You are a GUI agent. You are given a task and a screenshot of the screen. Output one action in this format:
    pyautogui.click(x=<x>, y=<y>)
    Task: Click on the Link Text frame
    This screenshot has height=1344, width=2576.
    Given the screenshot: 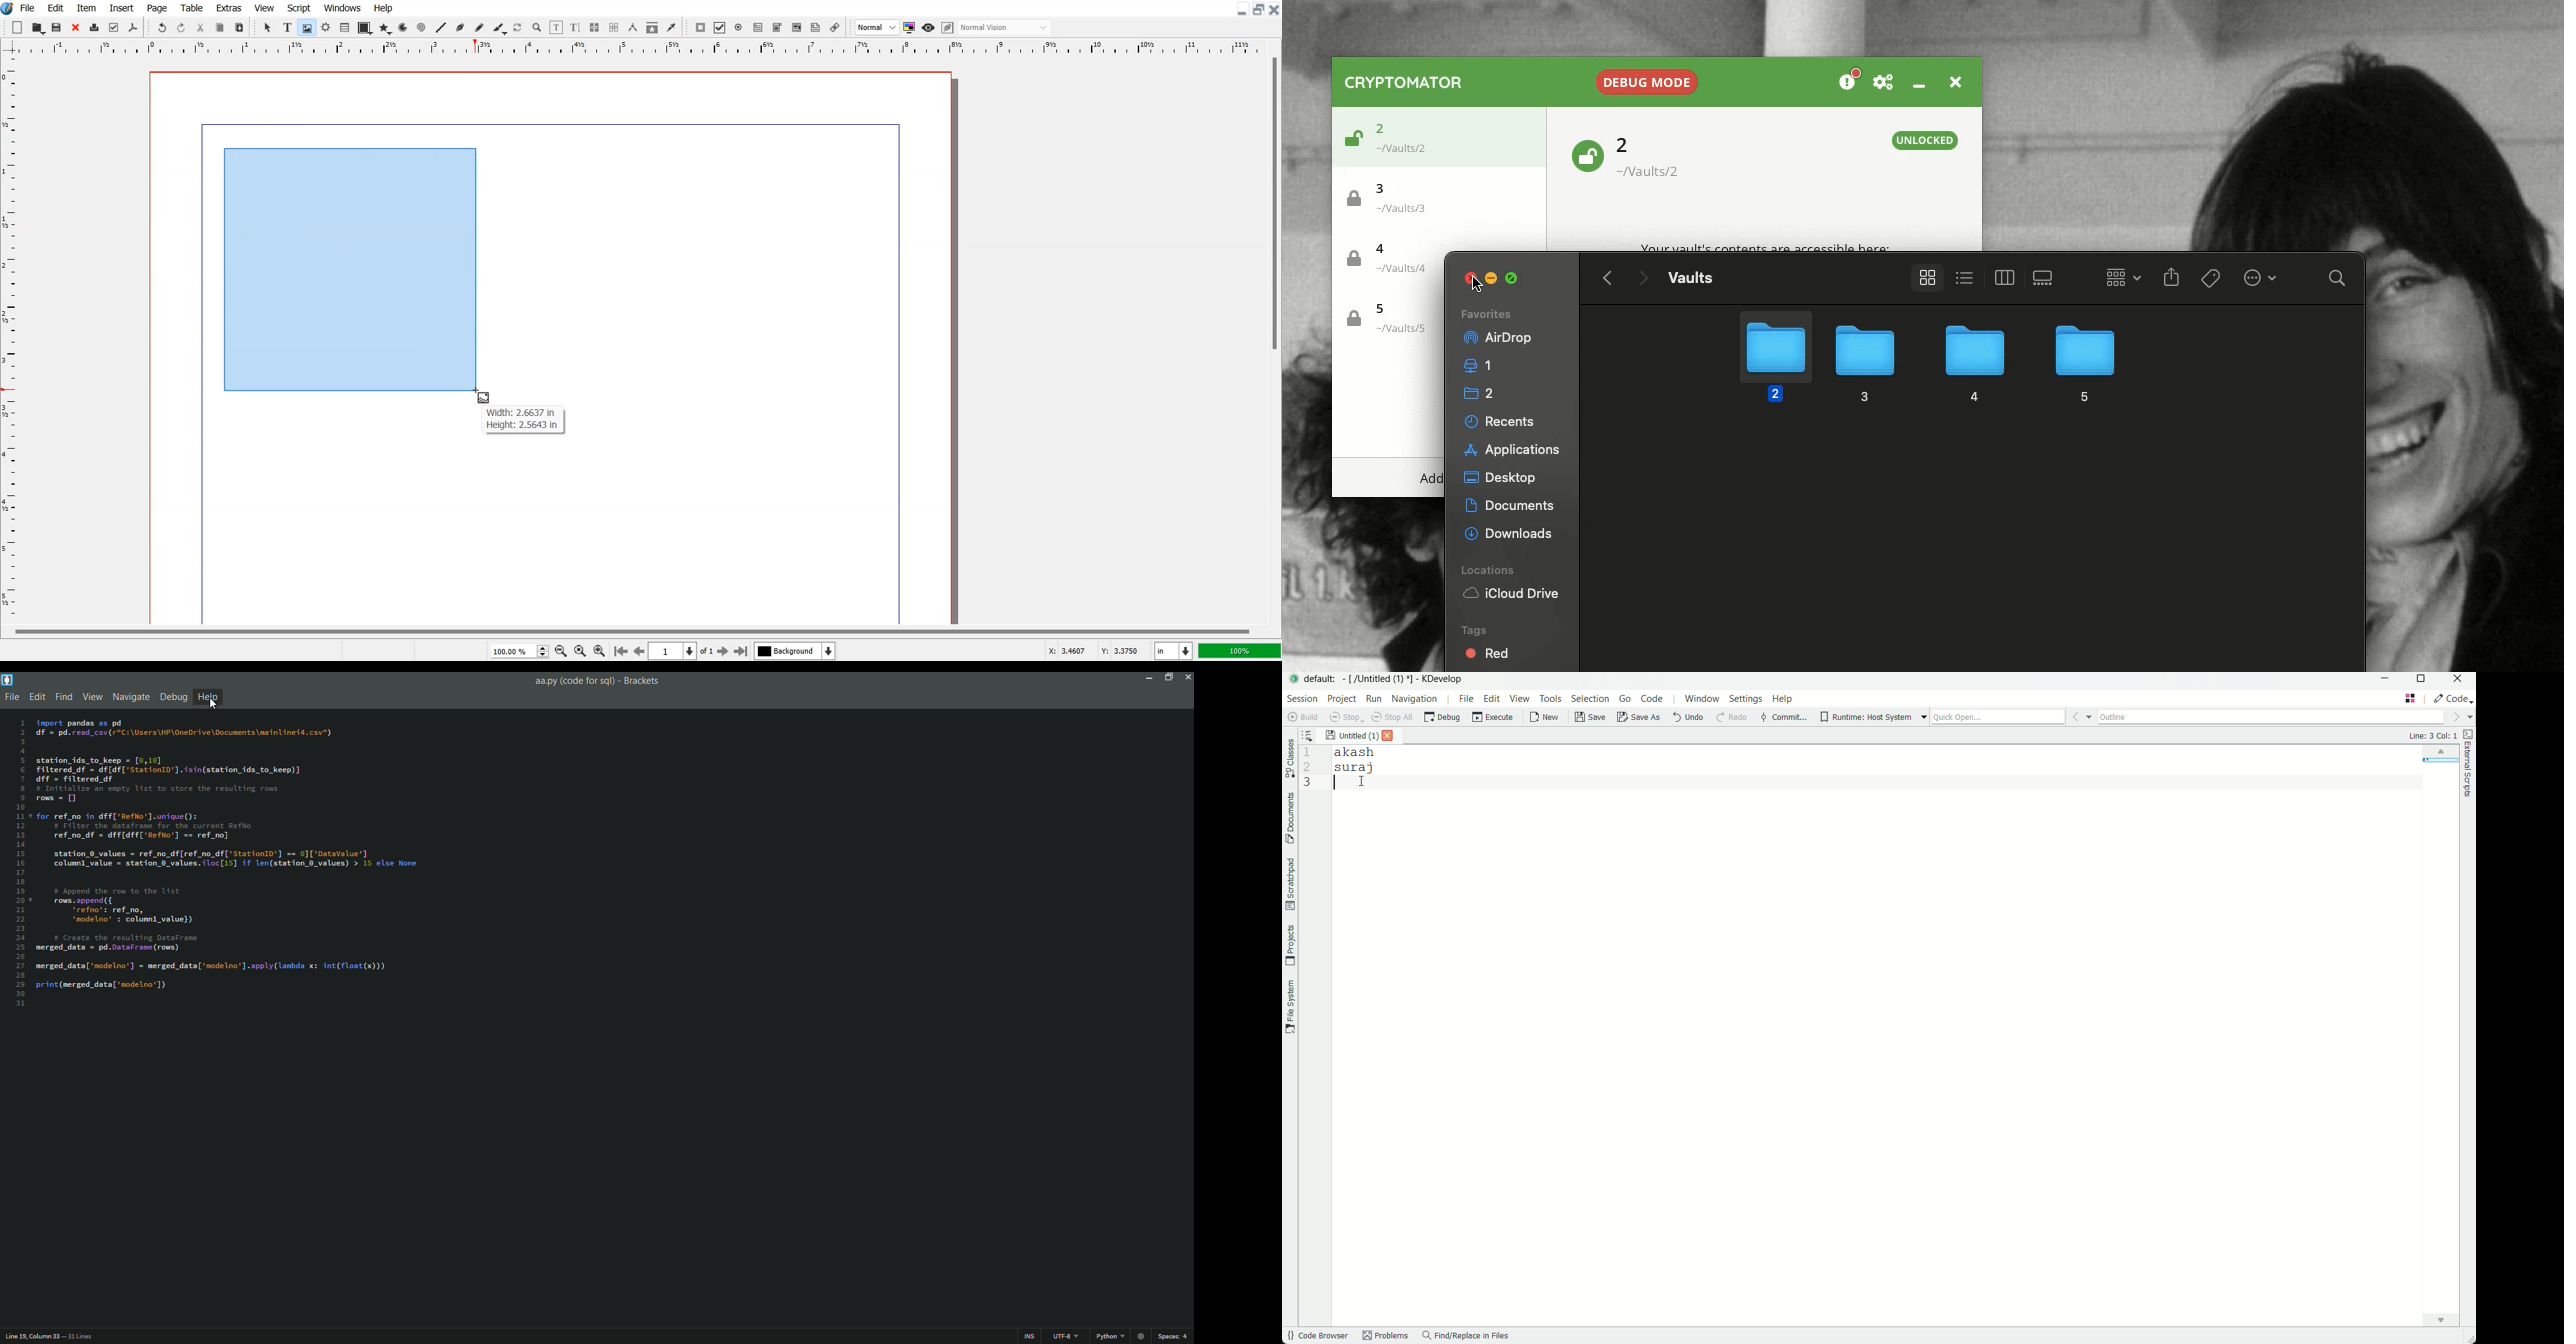 What is the action you would take?
    pyautogui.click(x=594, y=27)
    